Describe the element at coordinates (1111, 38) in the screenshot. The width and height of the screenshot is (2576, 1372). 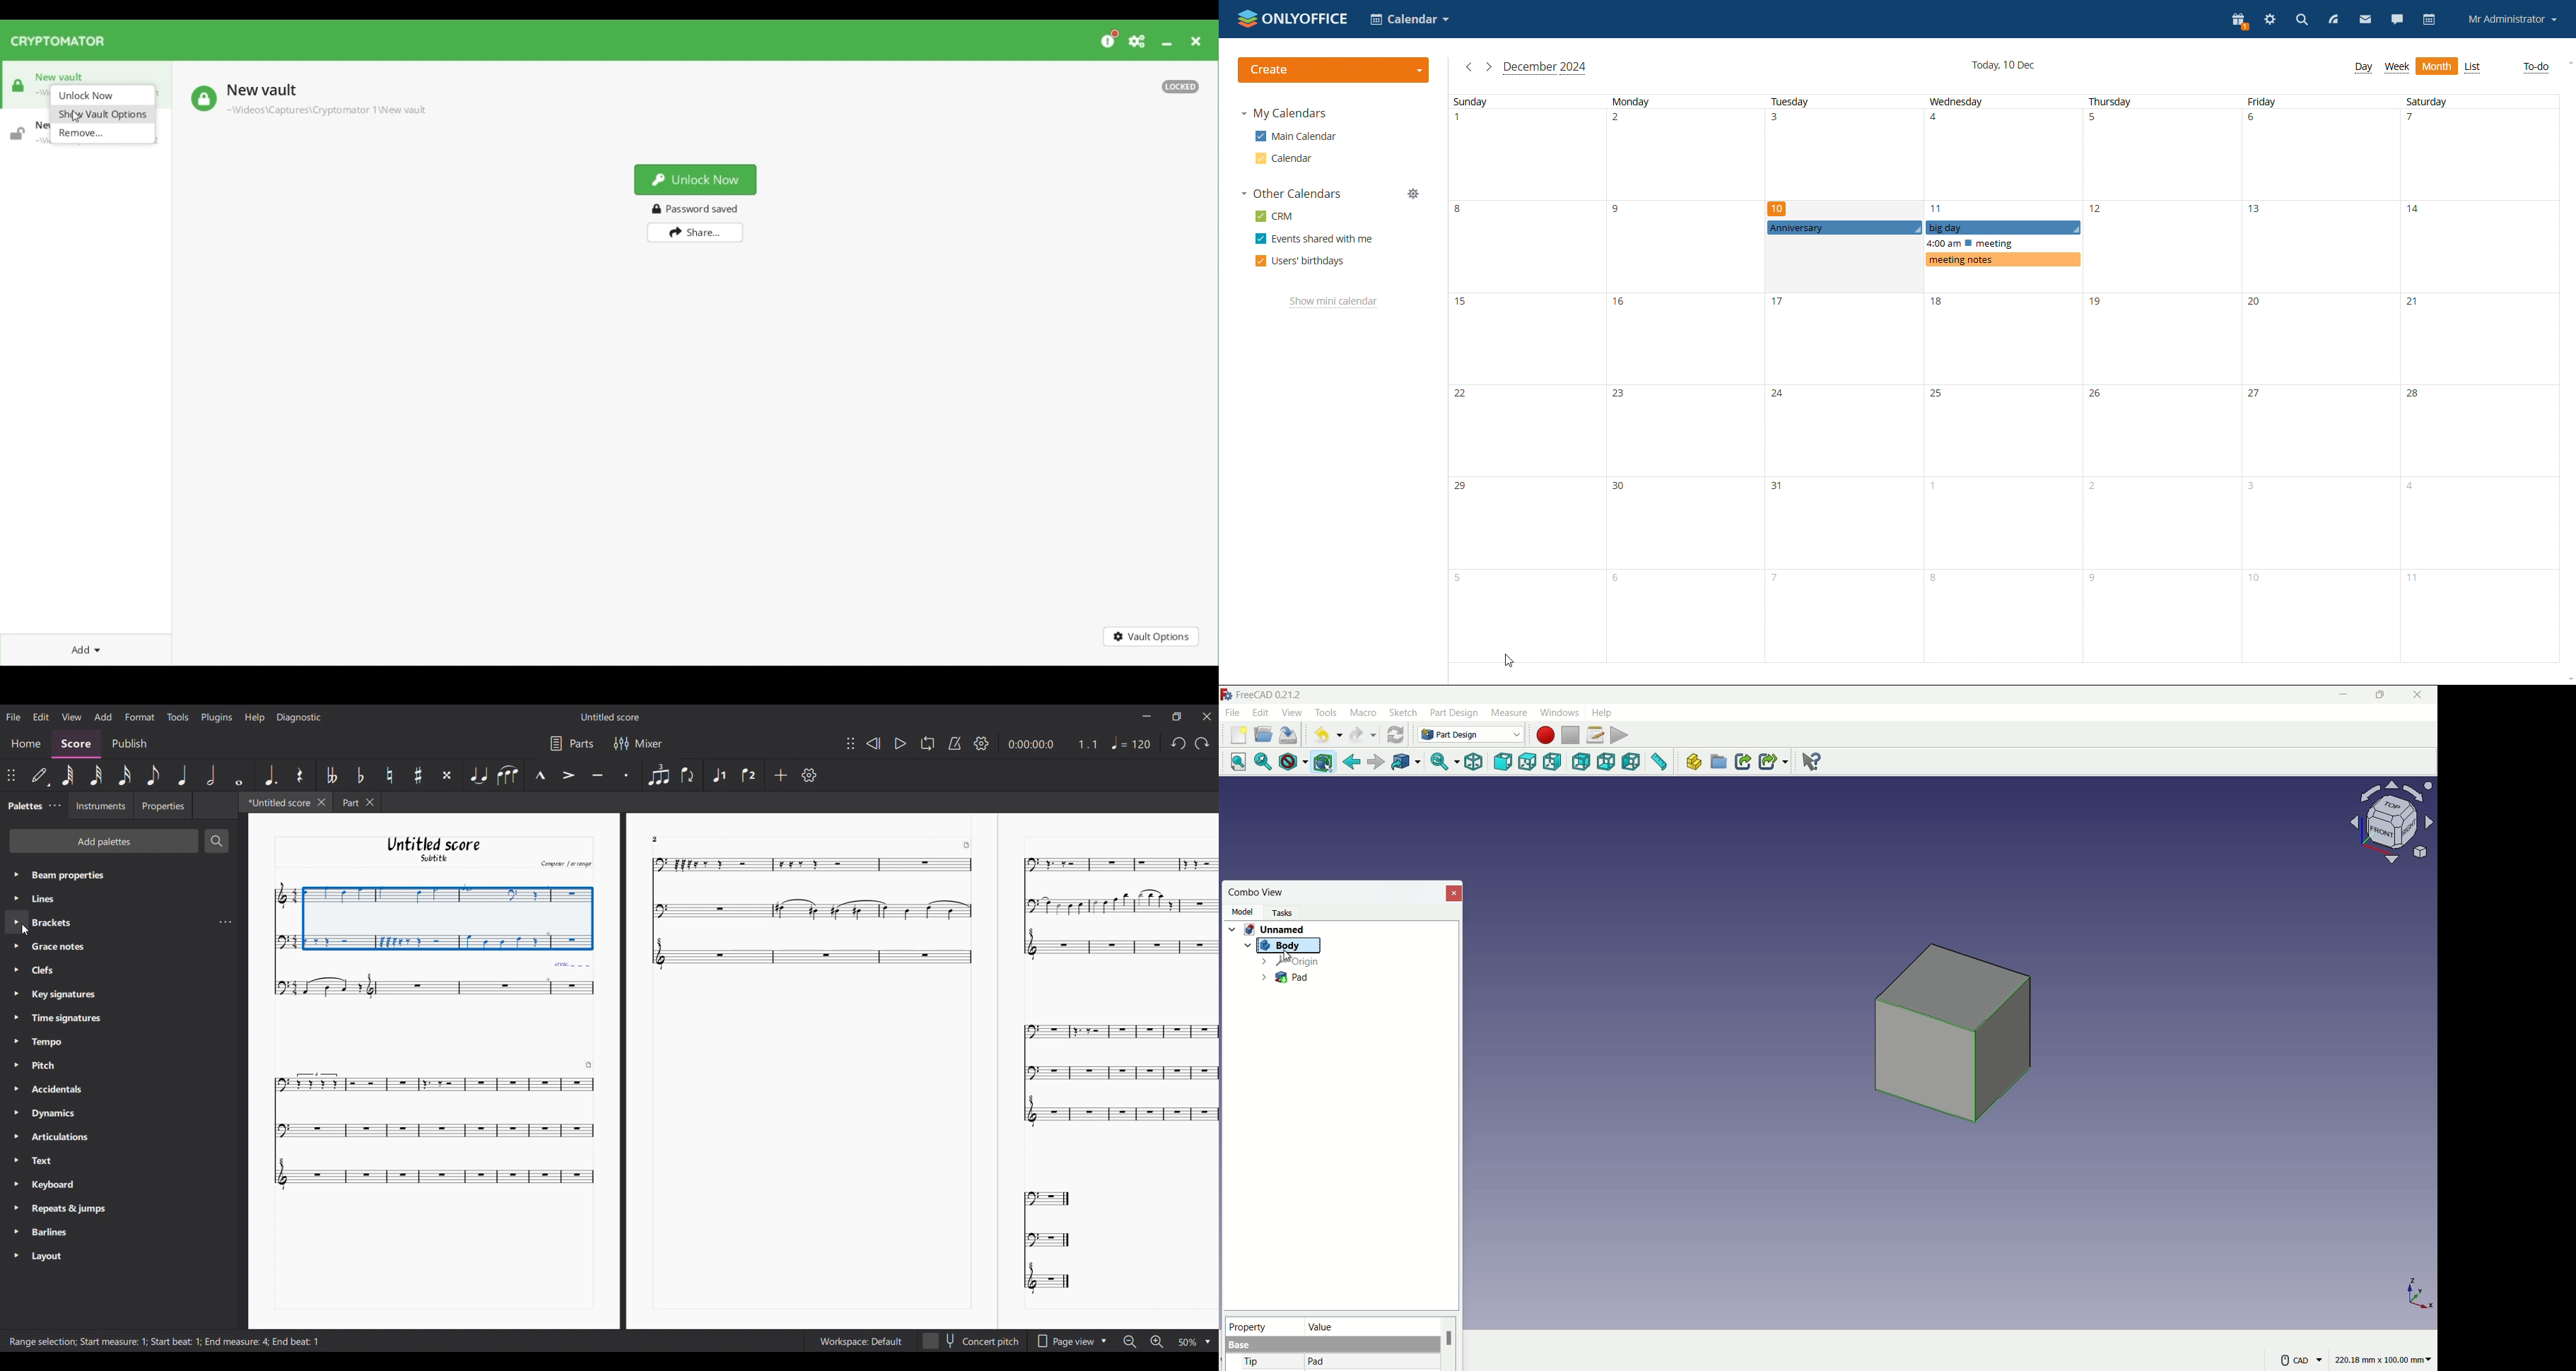
I see `Consider donating` at that location.